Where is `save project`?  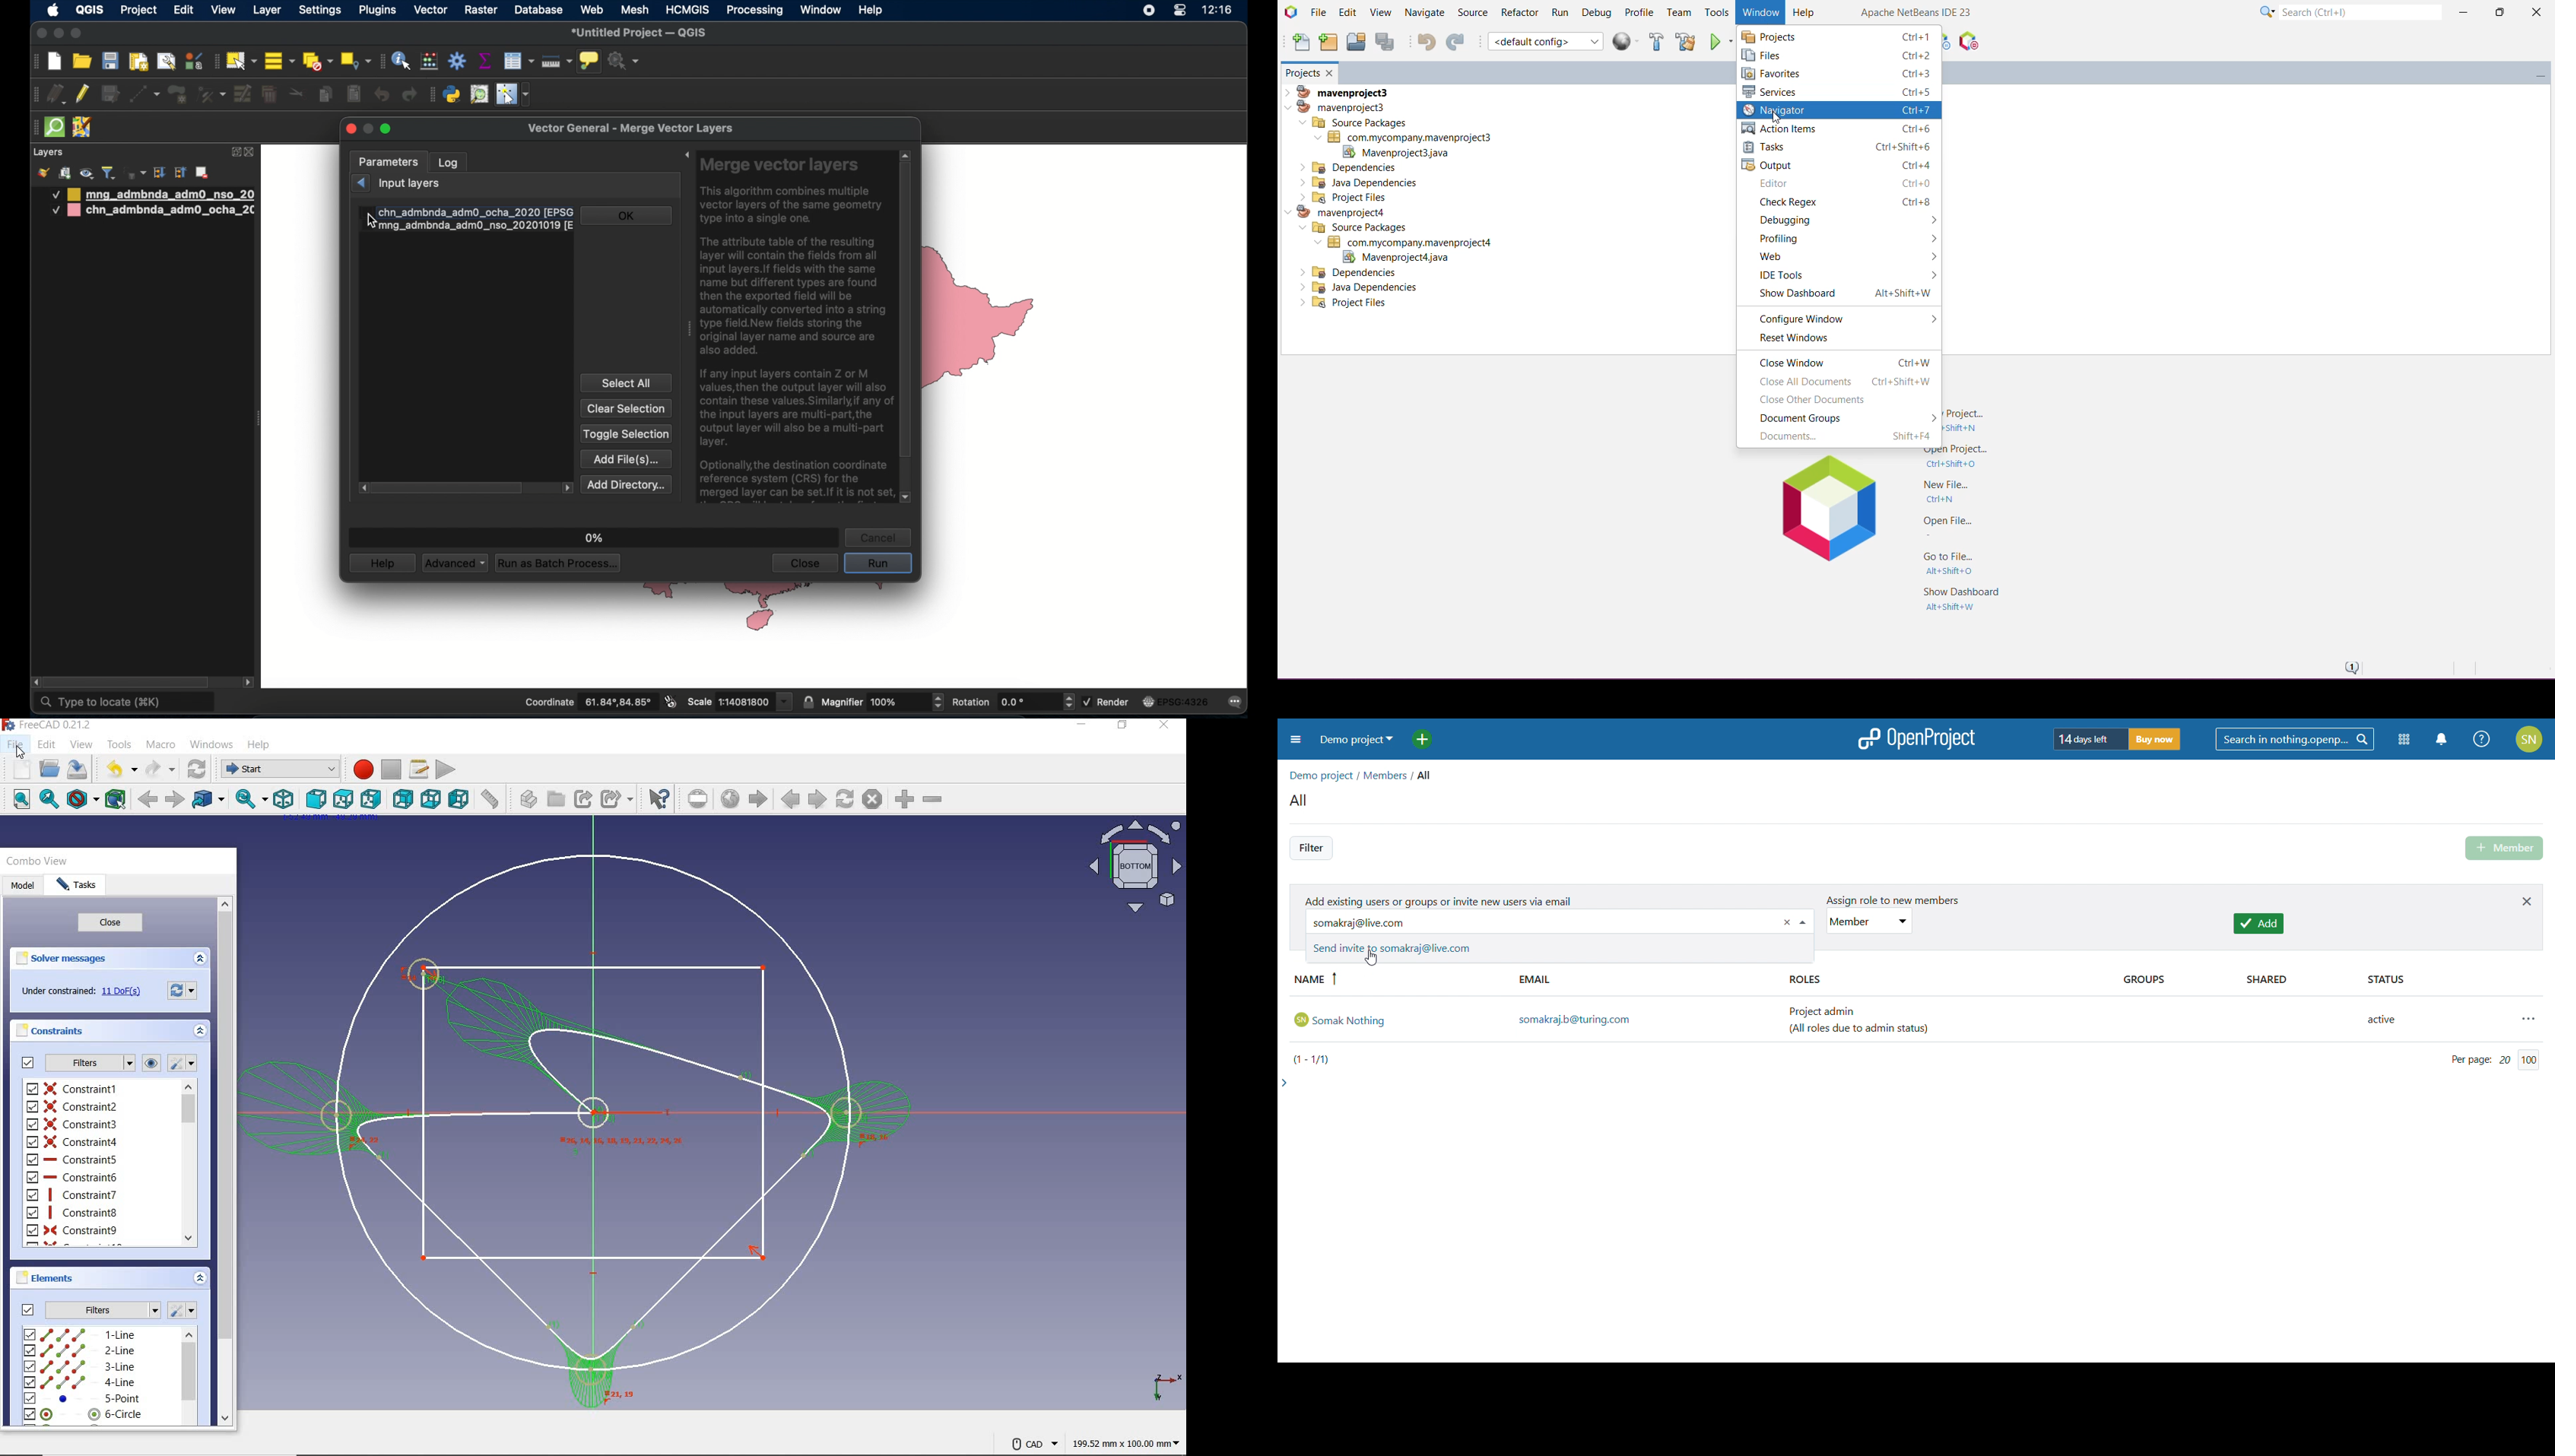
save project is located at coordinates (110, 62).